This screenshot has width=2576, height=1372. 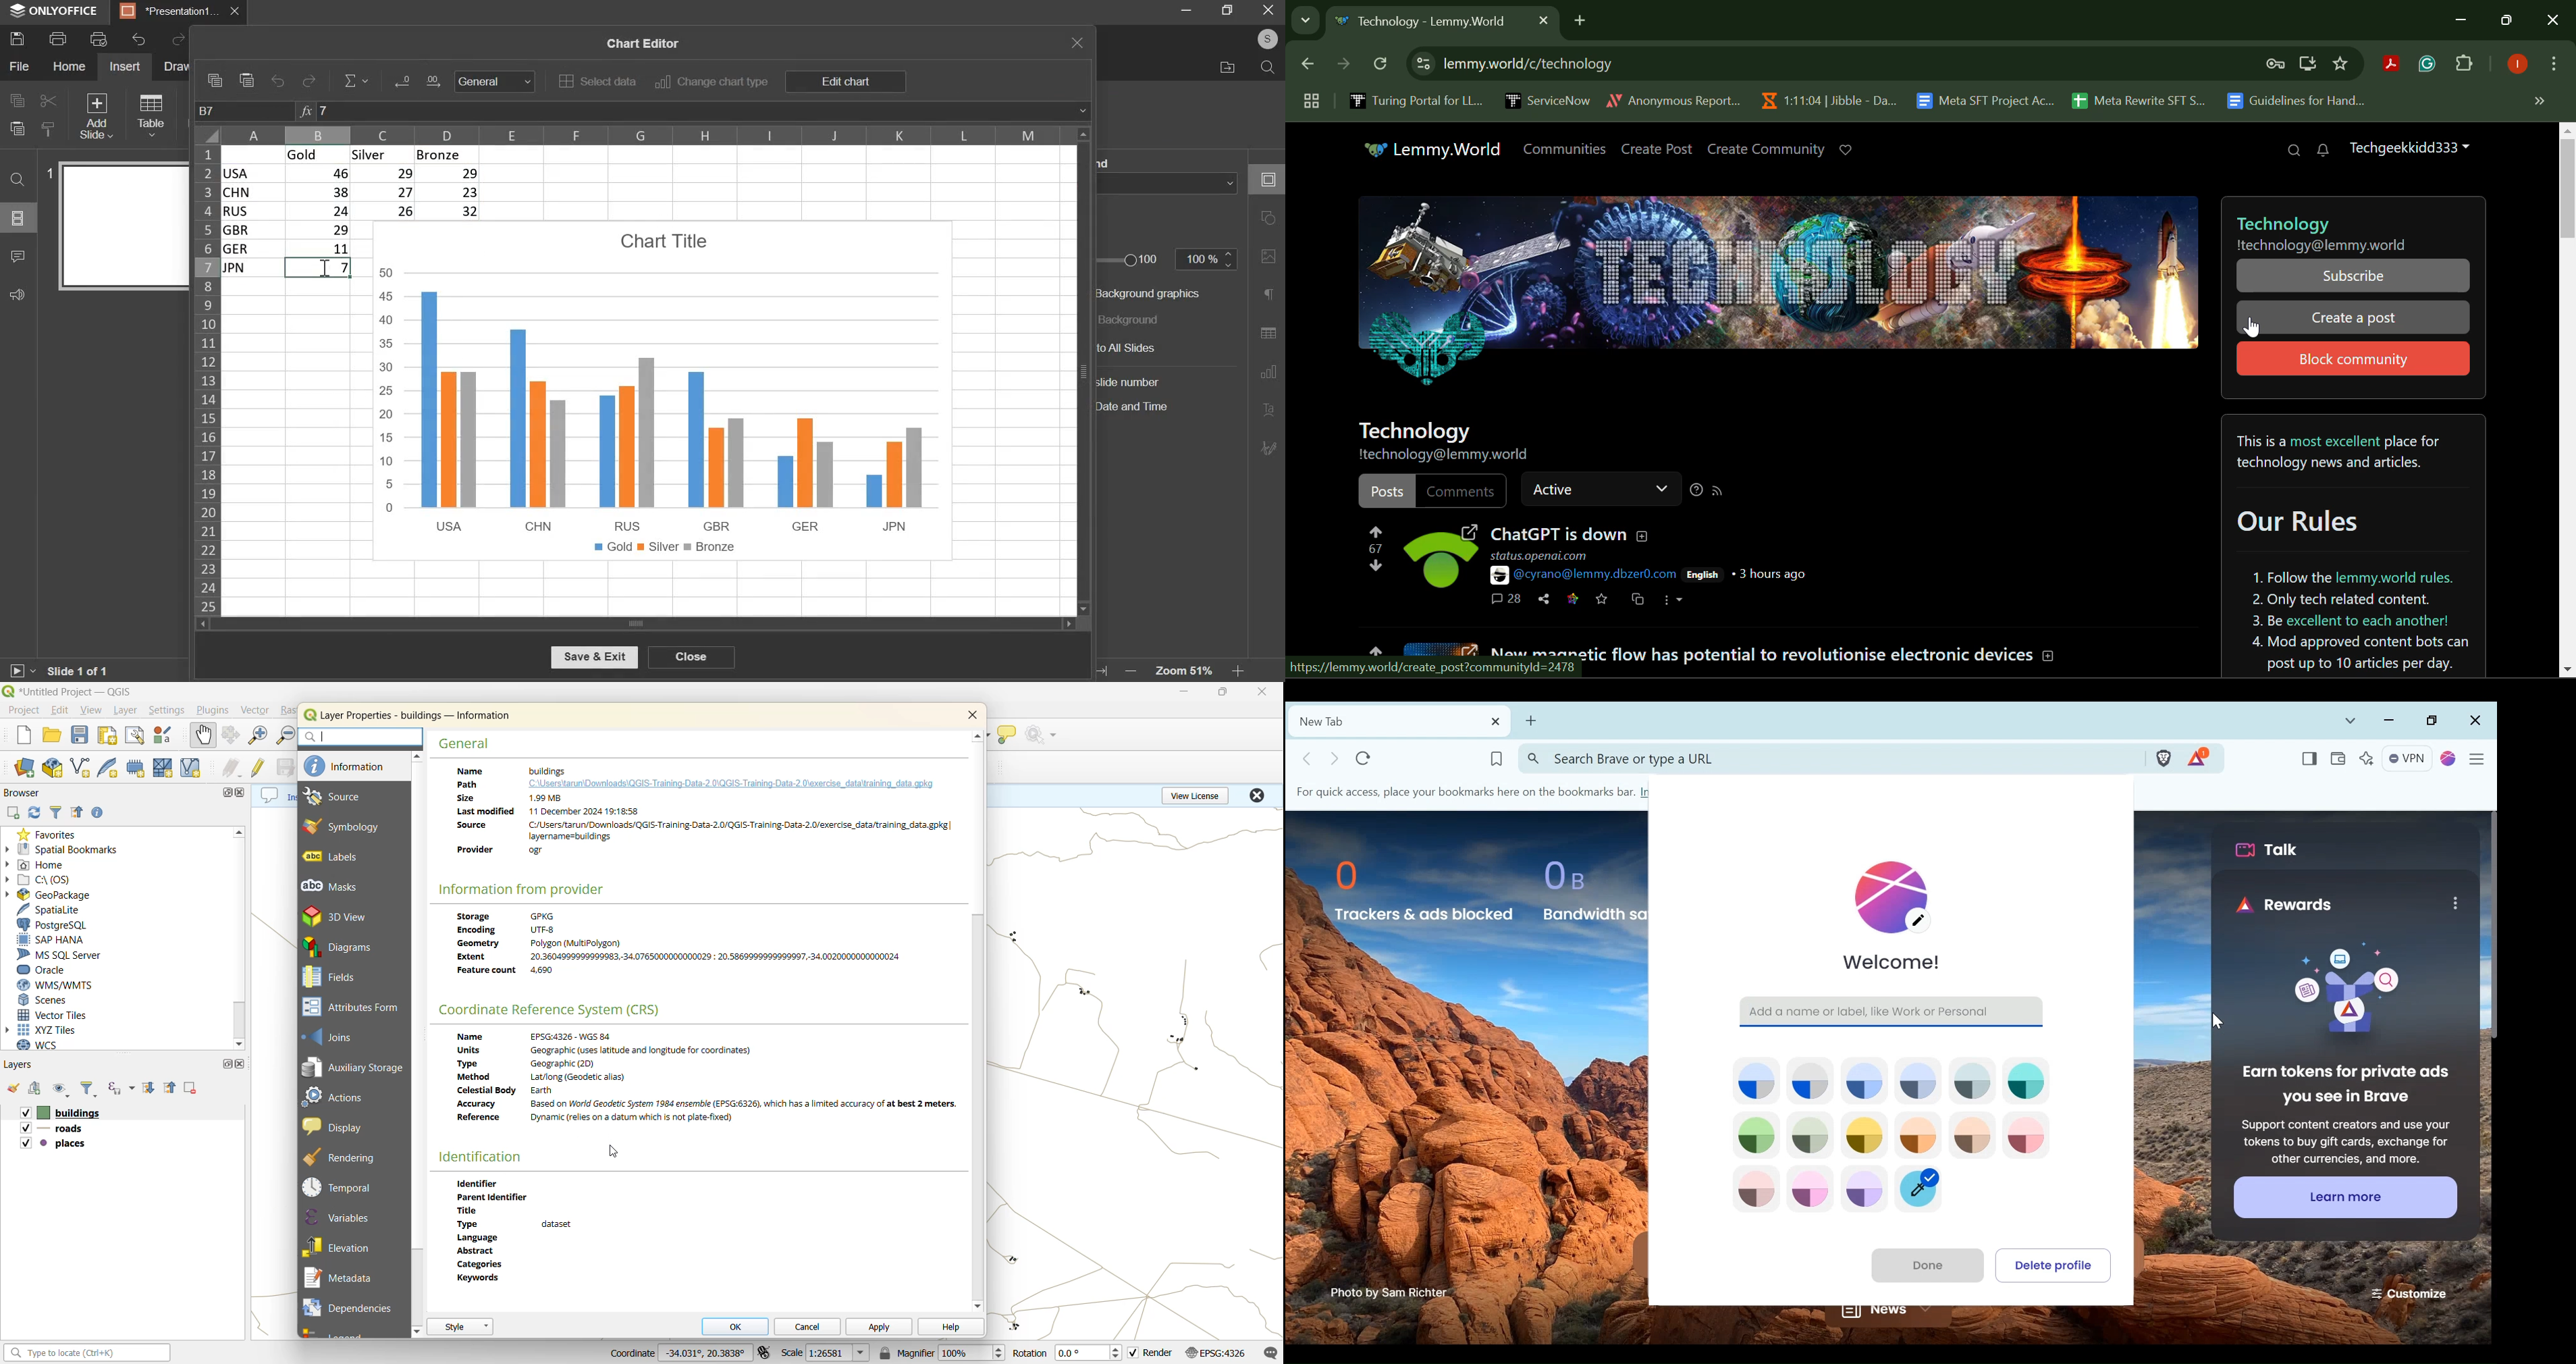 What do you see at coordinates (1203, 794) in the screenshot?
I see `view license` at bounding box center [1203, 794].